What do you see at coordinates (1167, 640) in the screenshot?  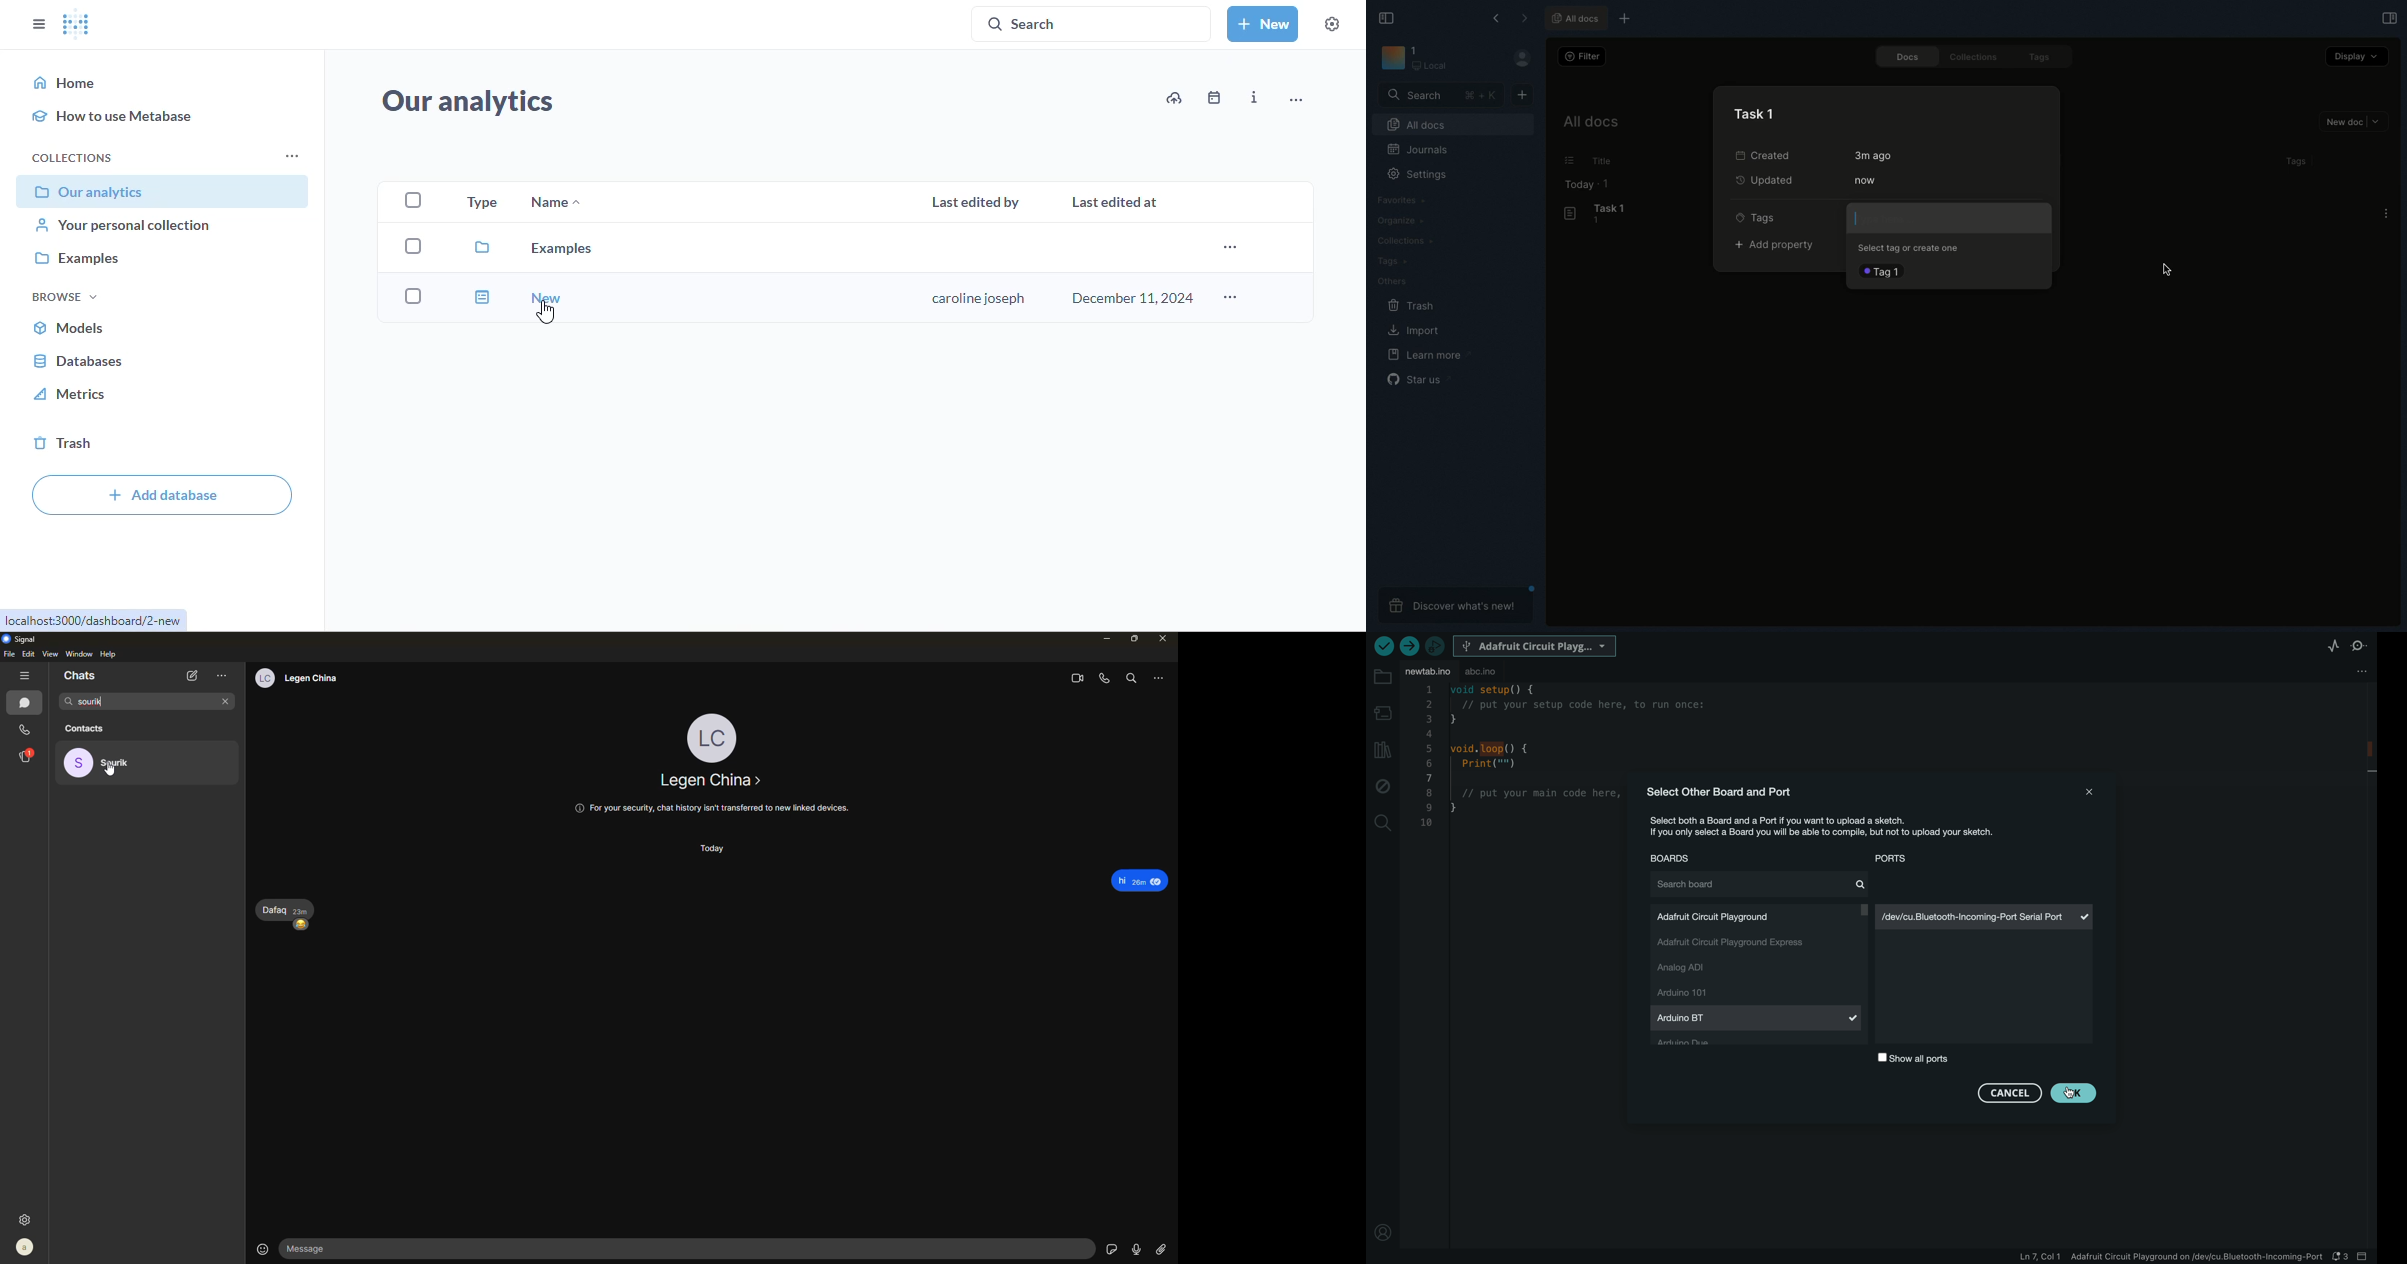 I see `close` at bounding box center [1167, 640].